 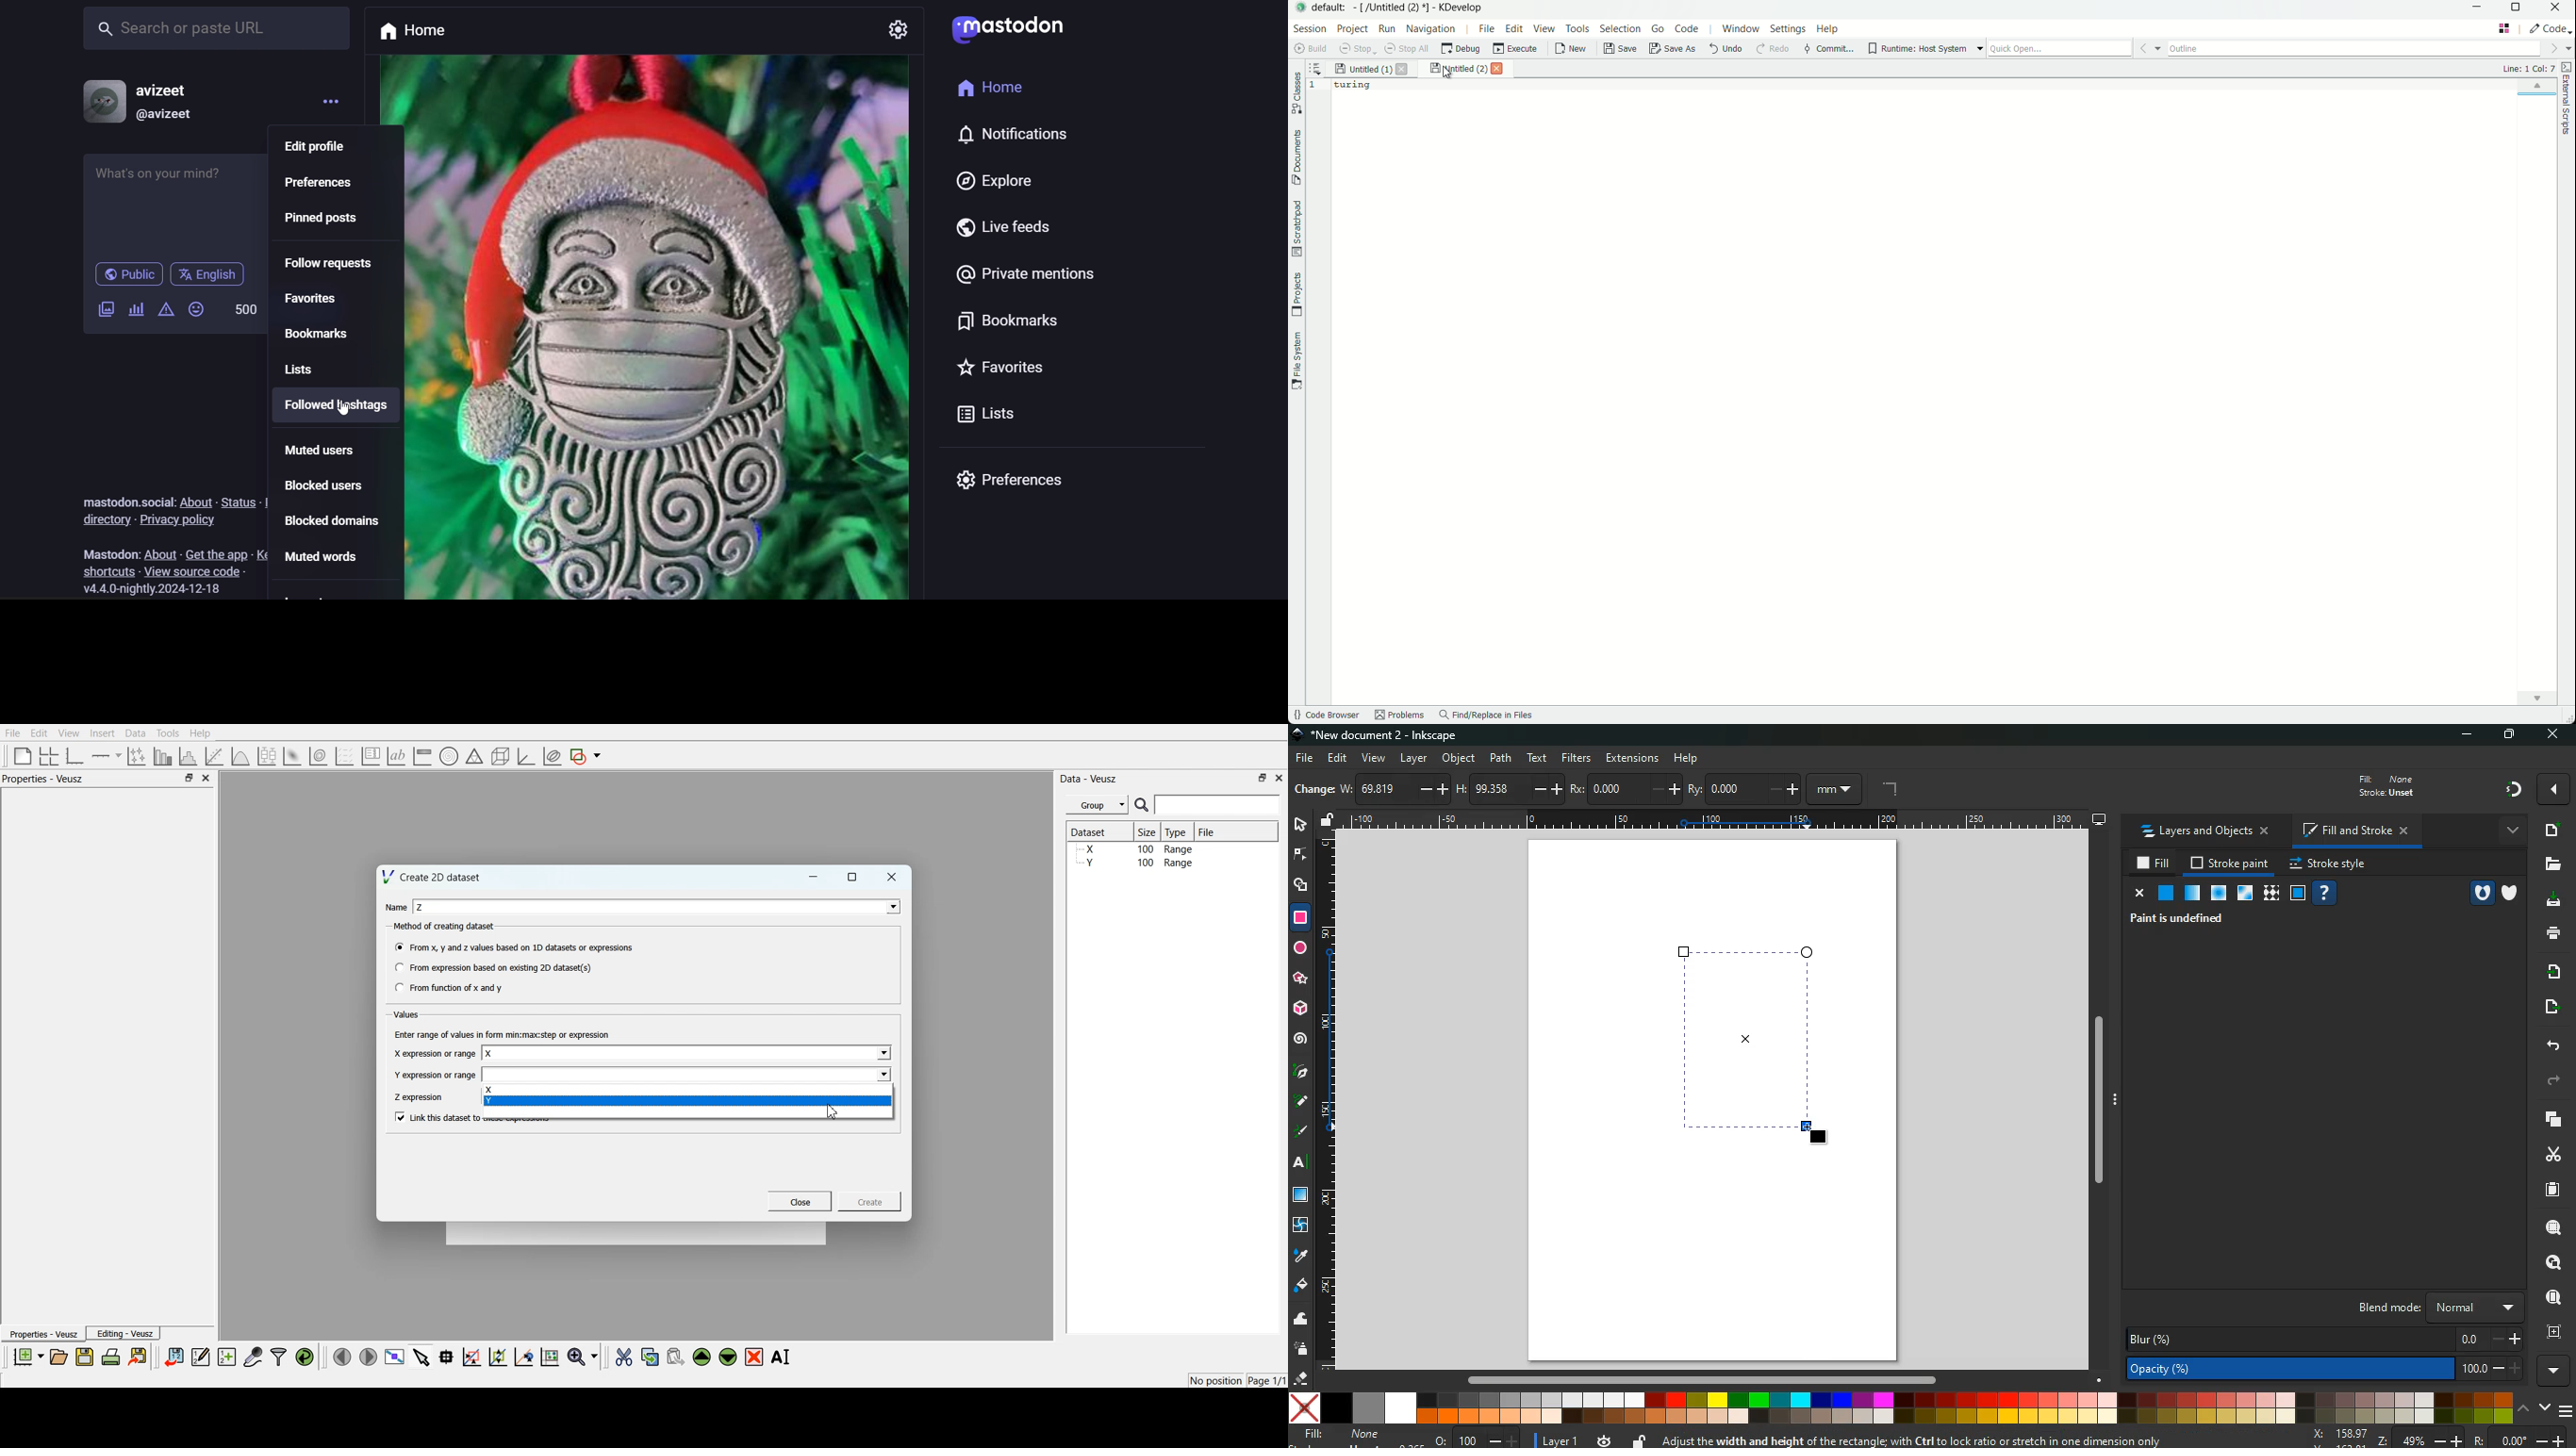 I want to click on path, so click(x=1503, y=756).